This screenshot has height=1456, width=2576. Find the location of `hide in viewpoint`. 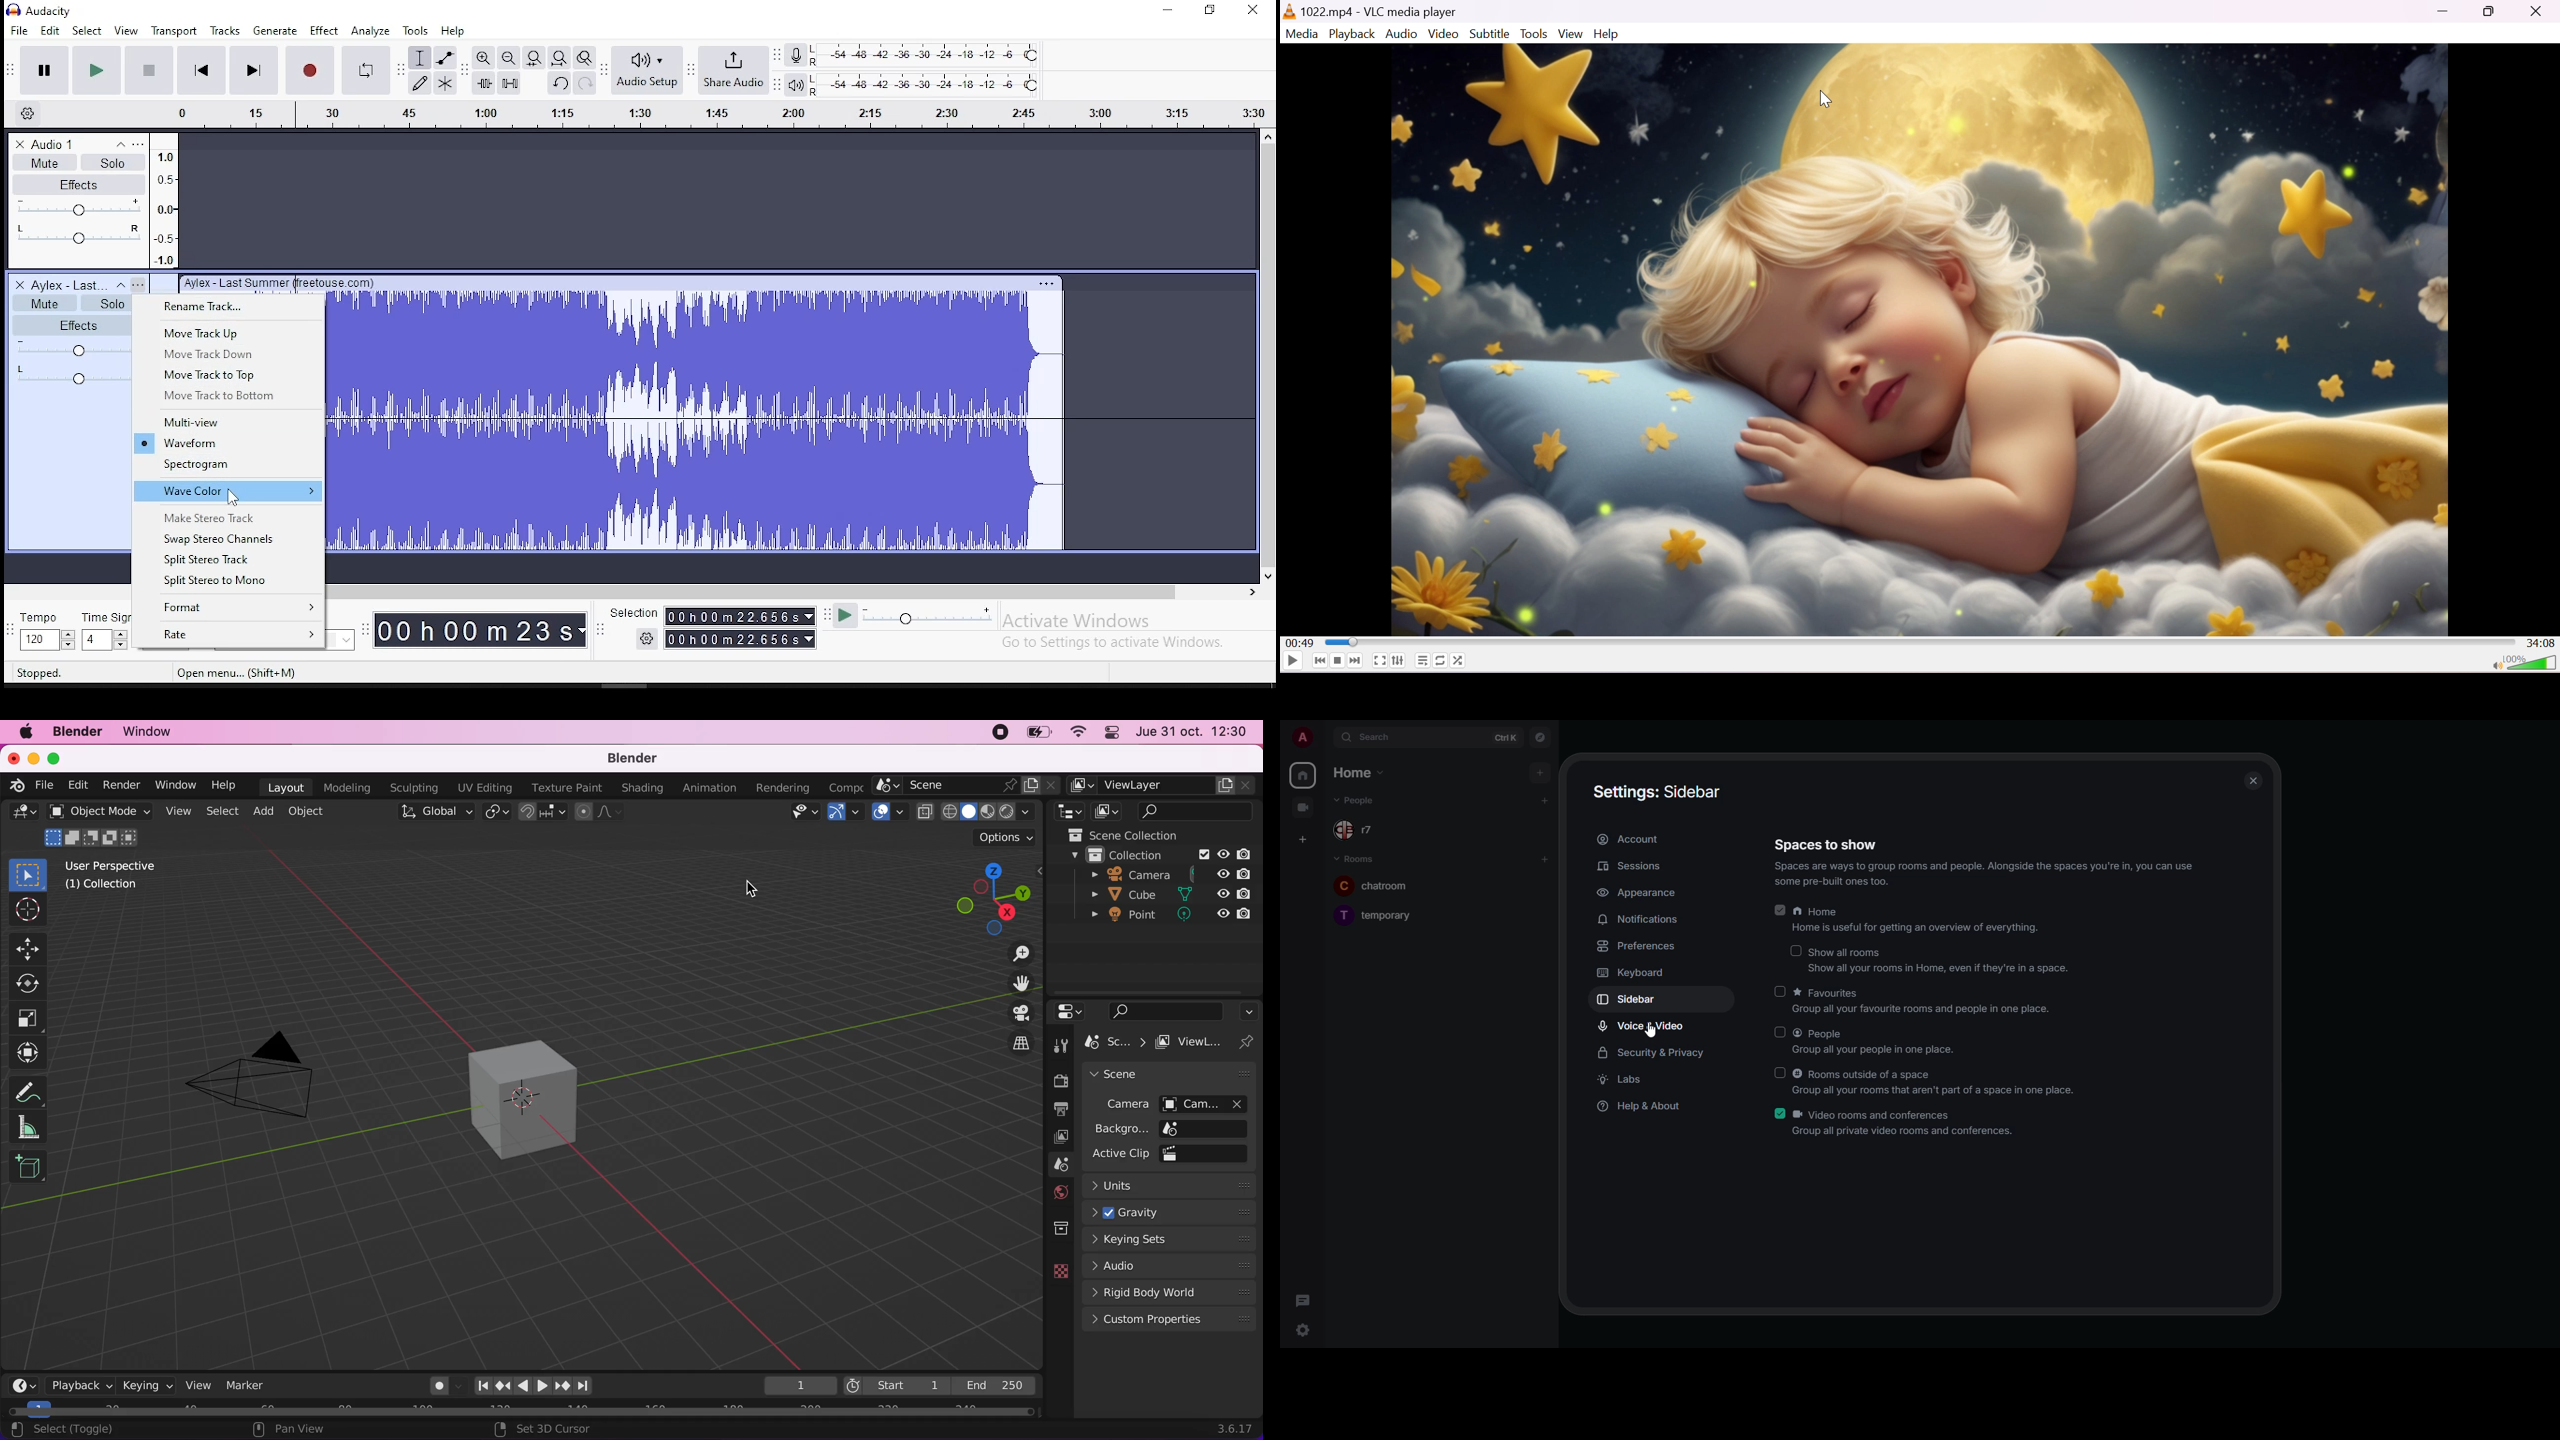

hide in viewpoint is located at coordinates (1224, 852).